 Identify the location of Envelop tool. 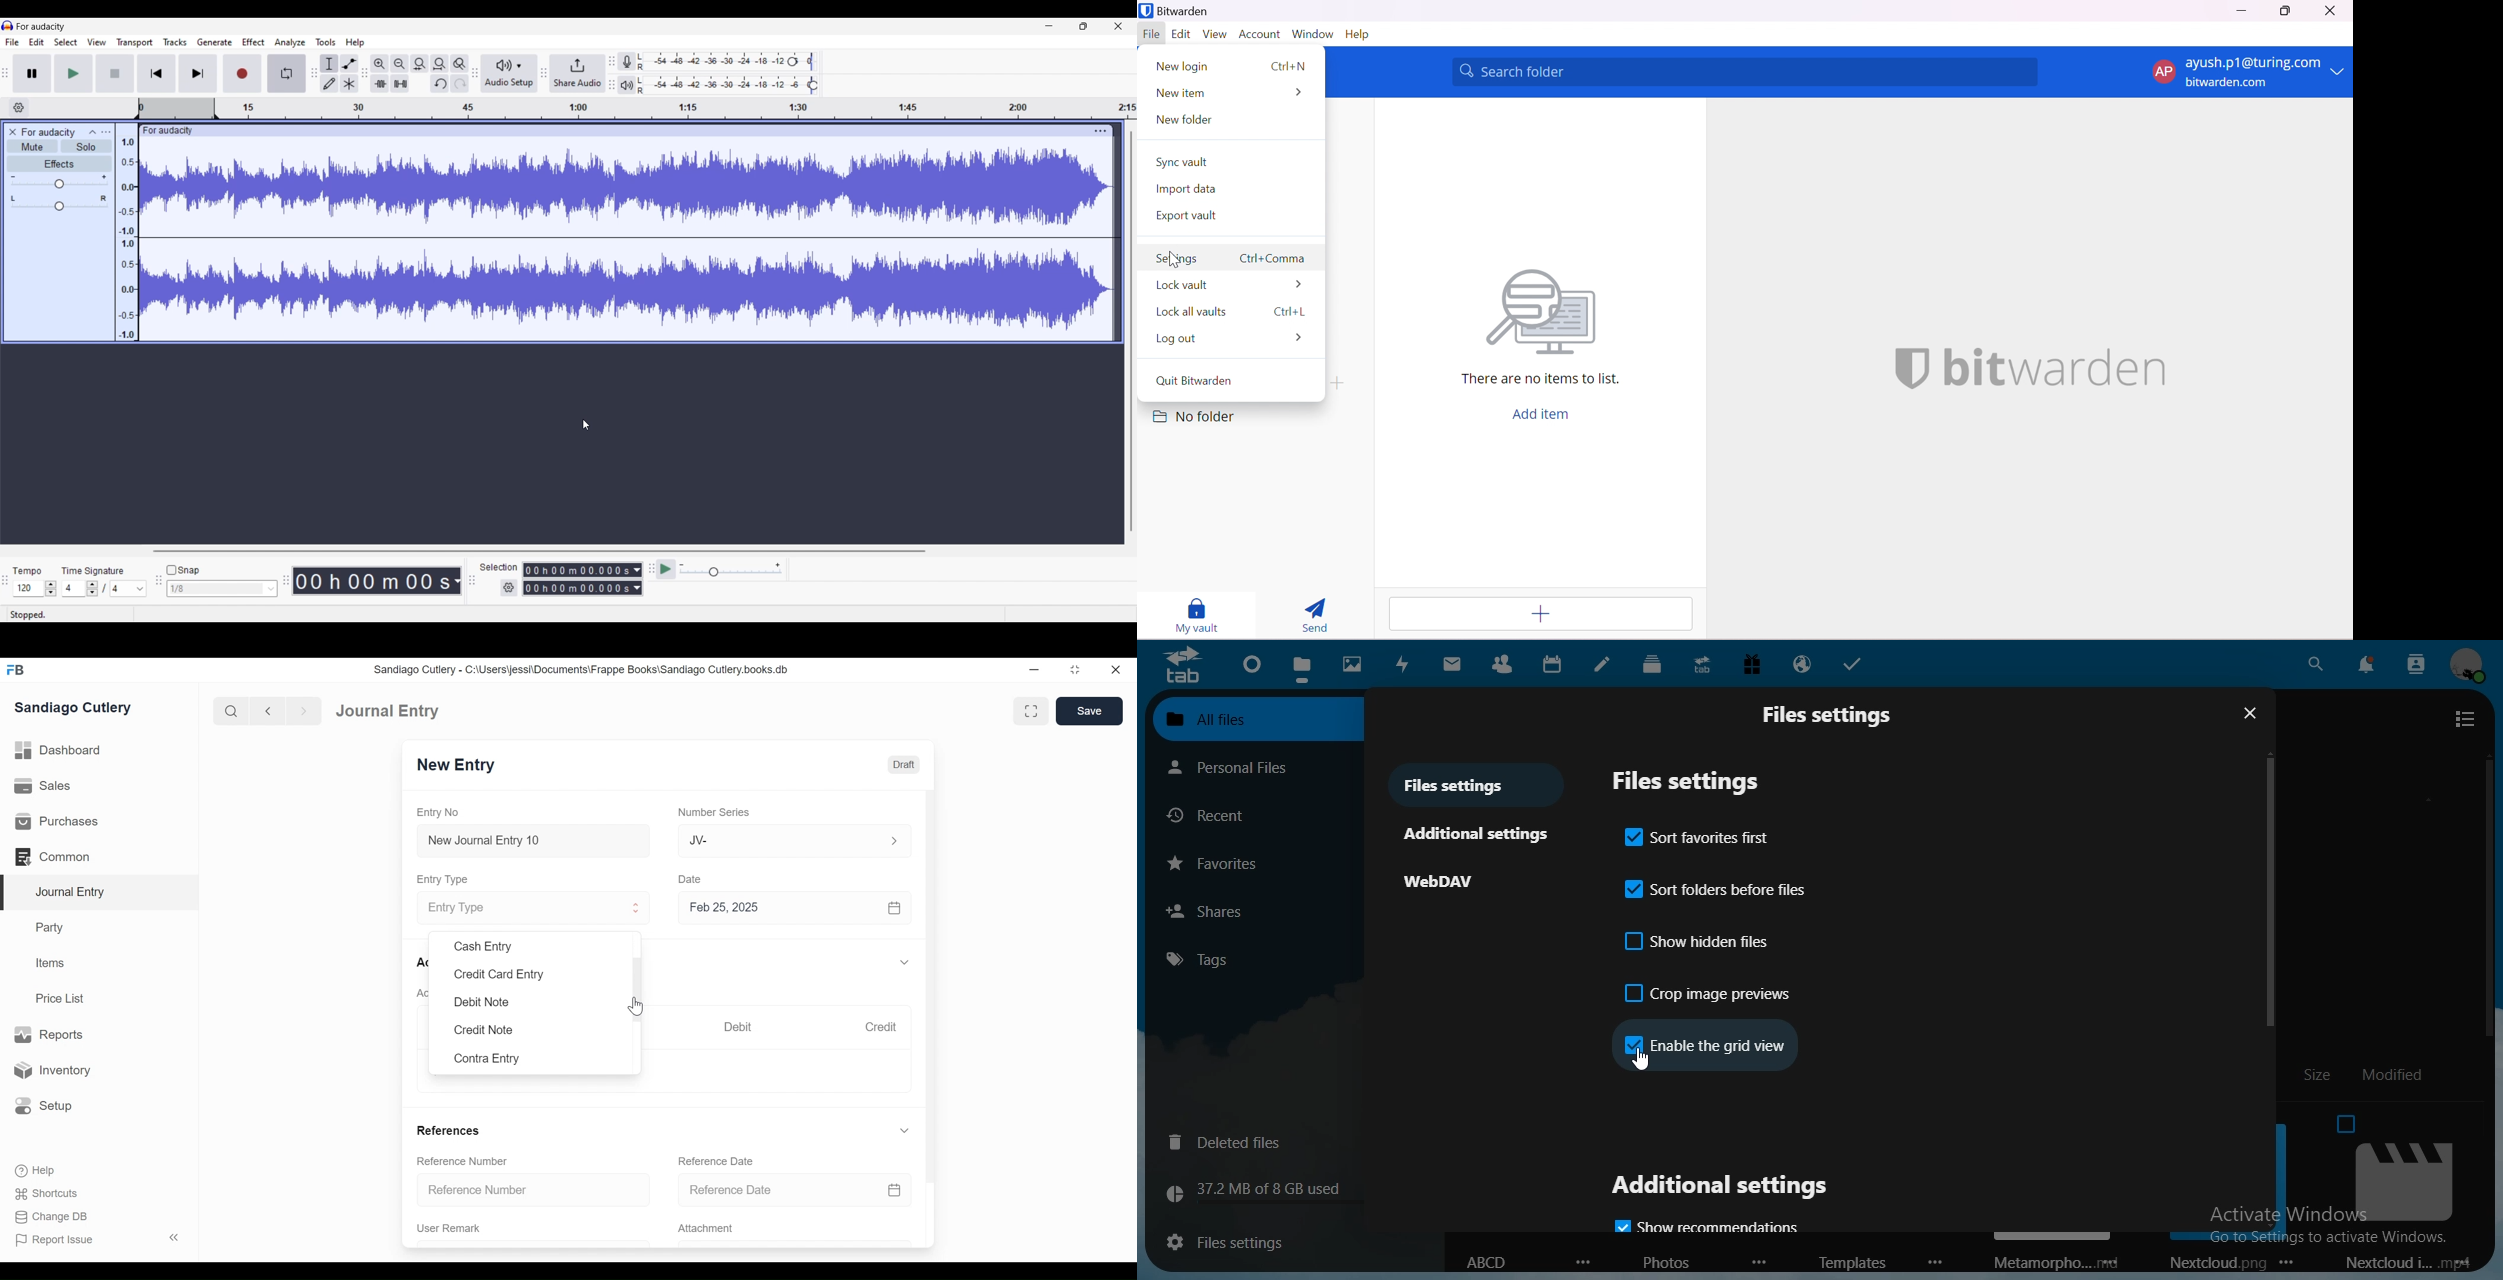
(350, 63).